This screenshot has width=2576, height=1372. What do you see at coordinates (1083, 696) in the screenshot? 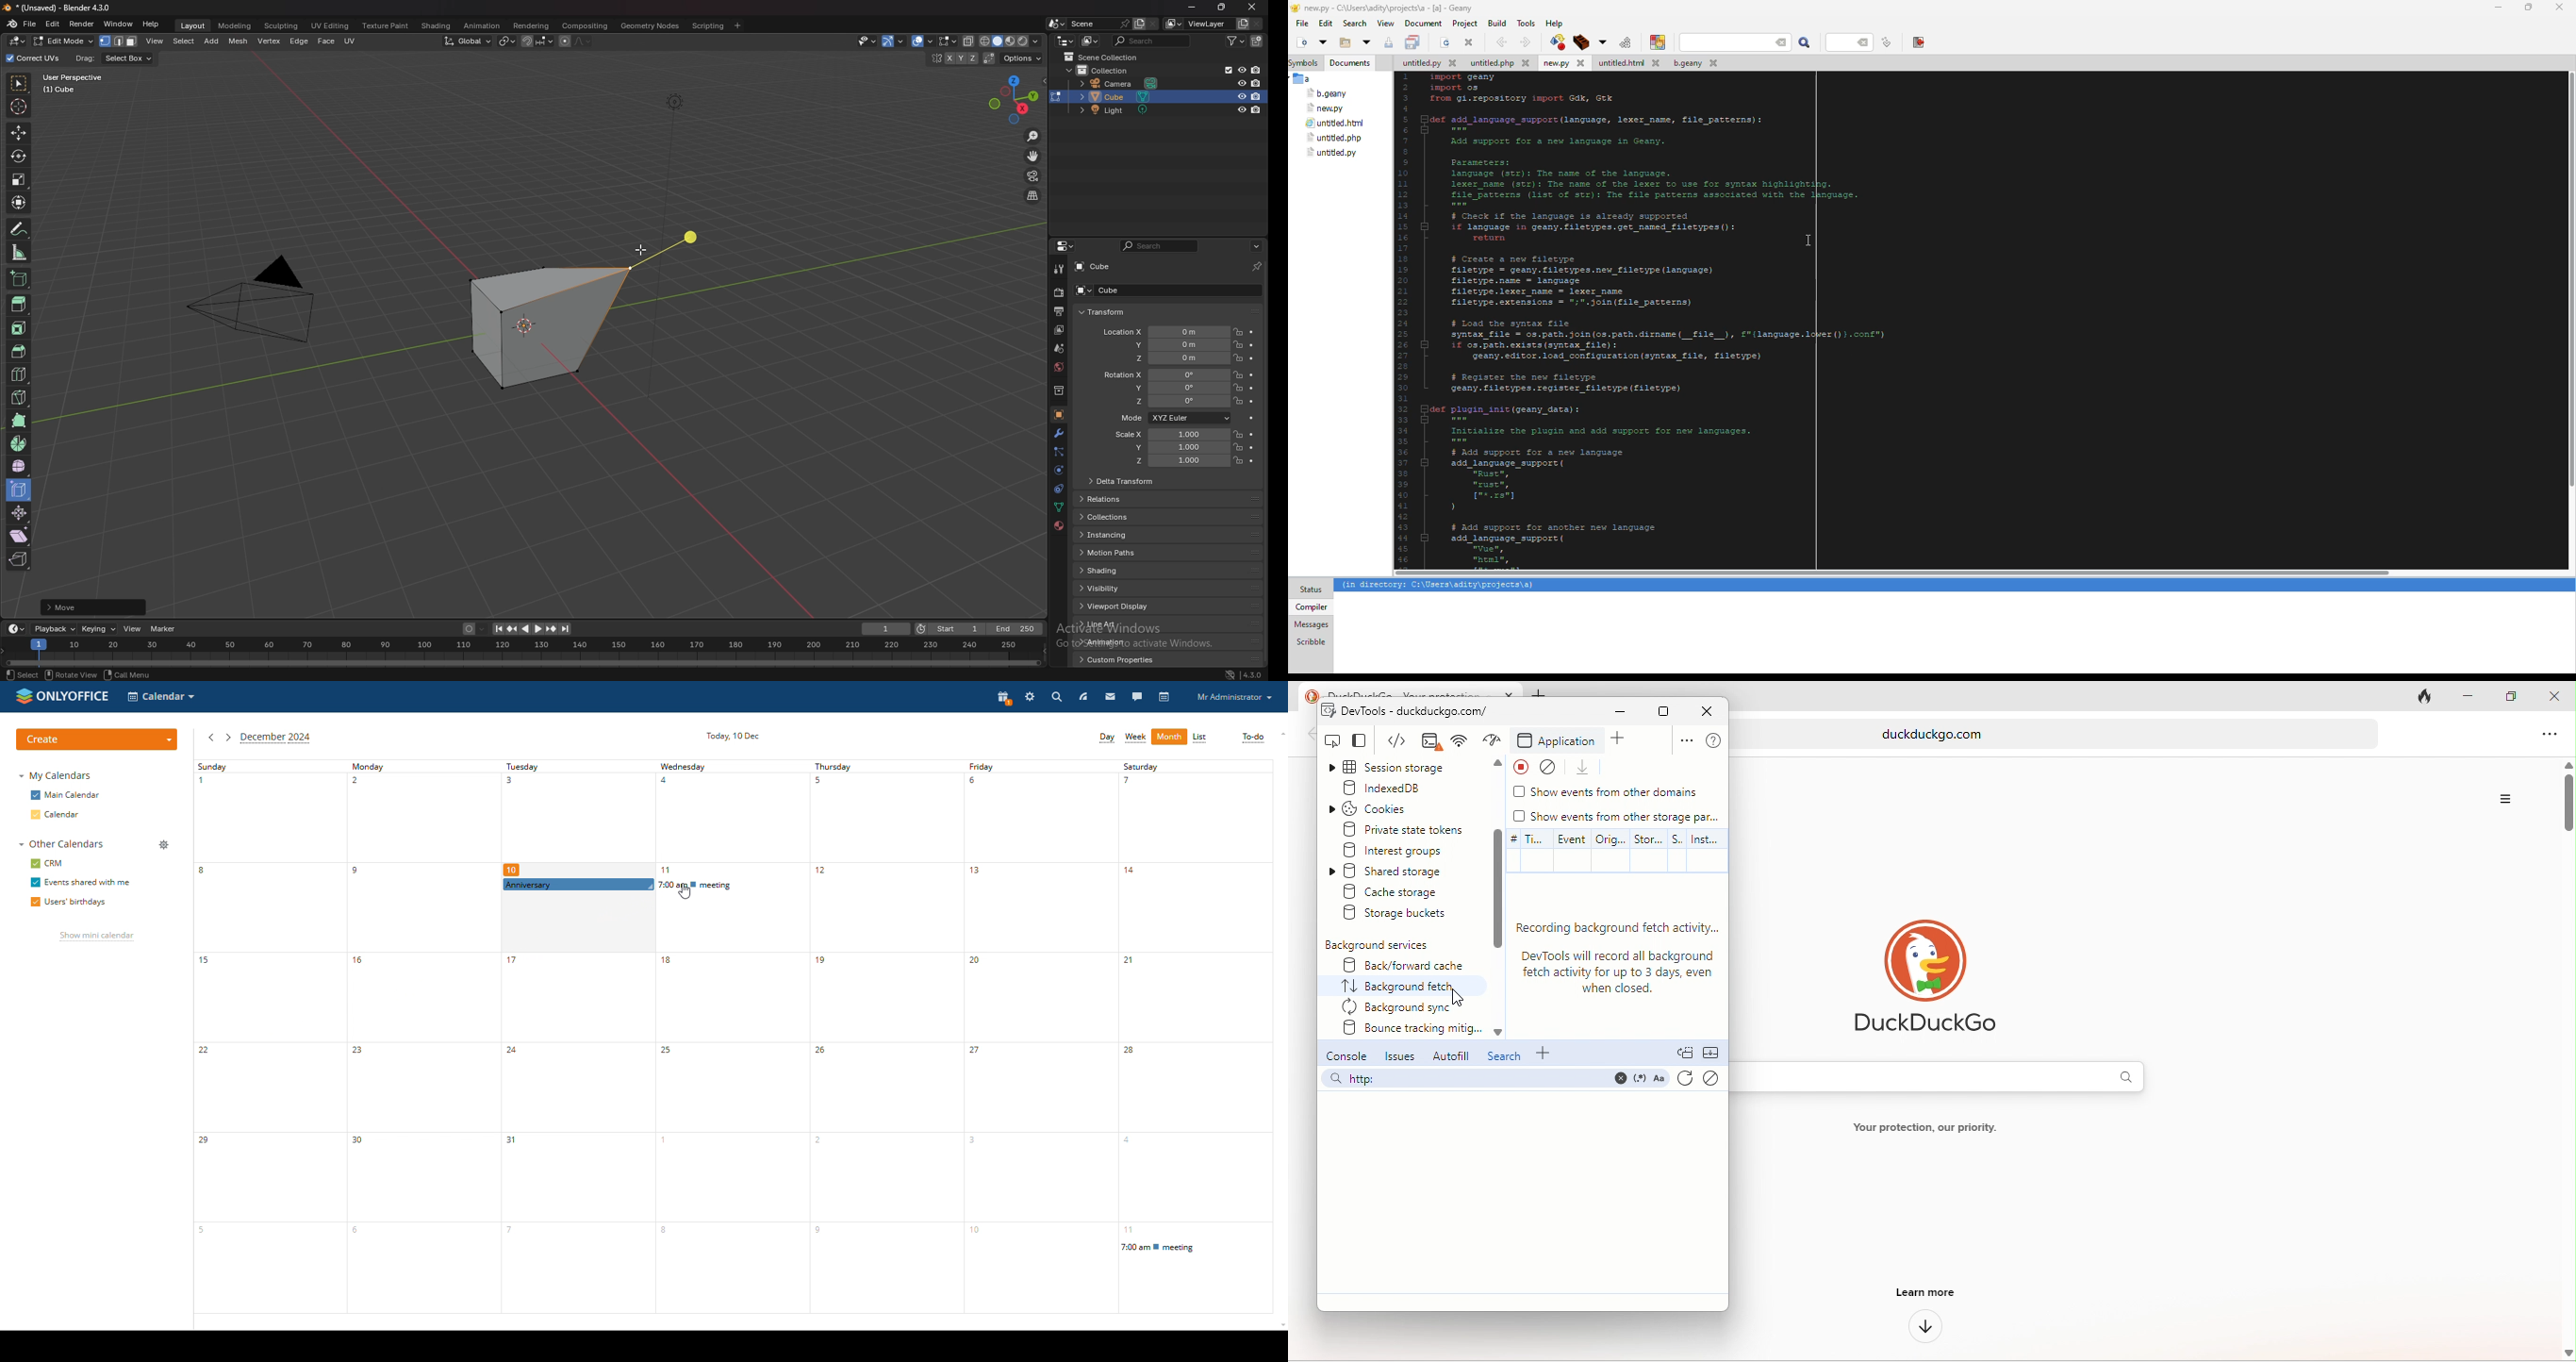
I see `feed` at bounding box center [1083, 696].